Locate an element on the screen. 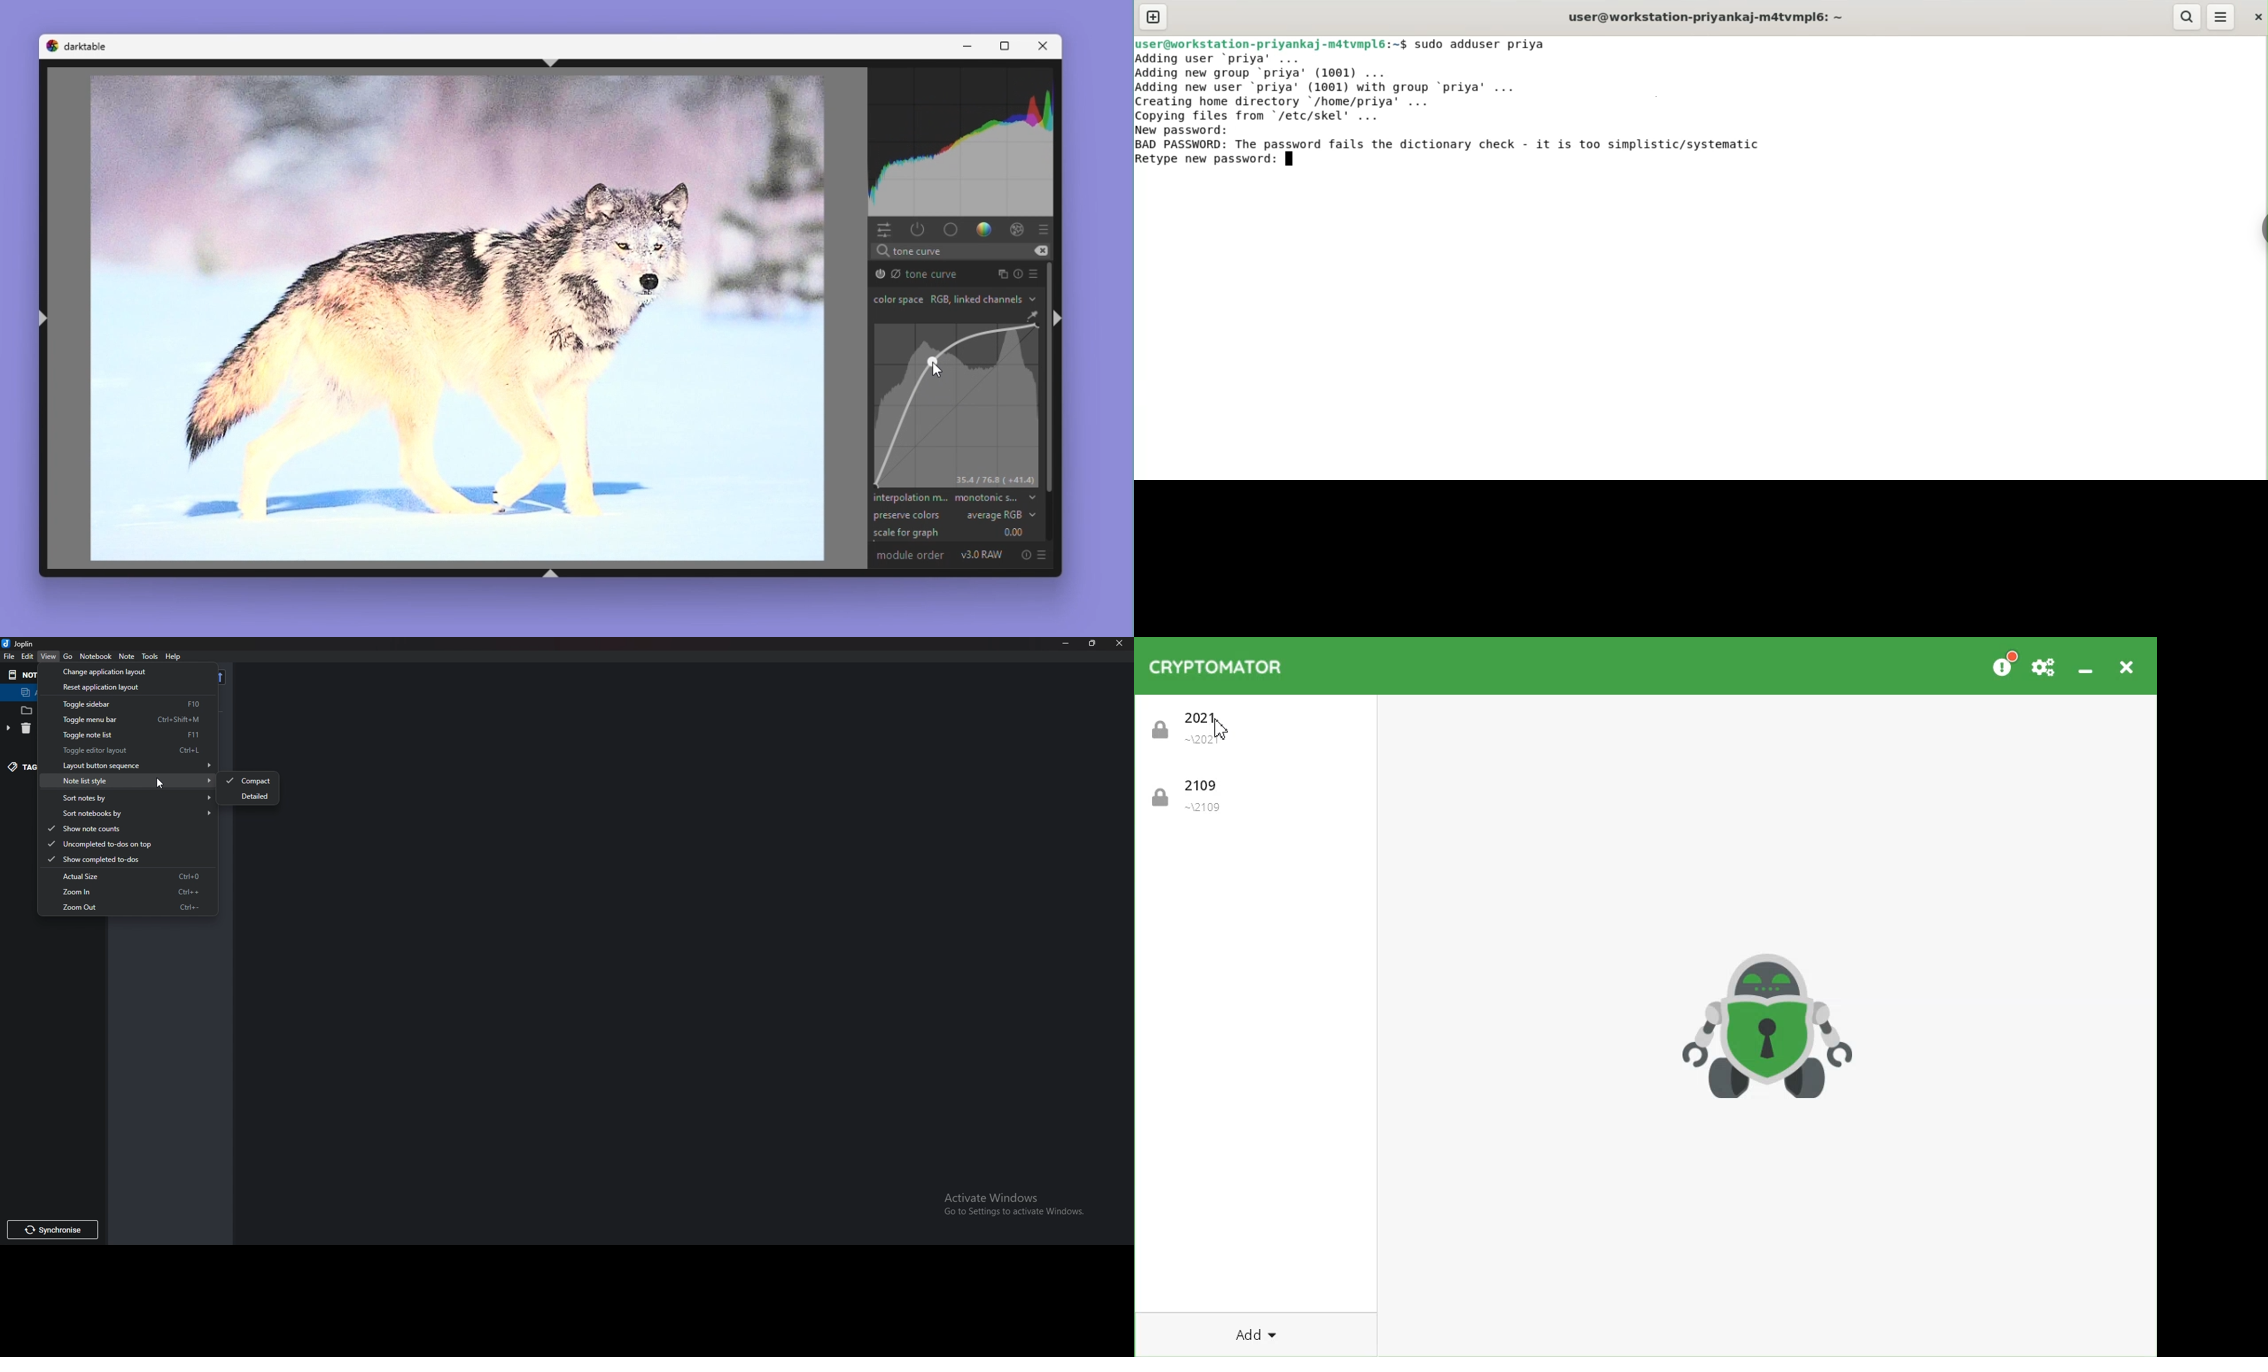 This screenshot has height=1372, width=2268. ‘Show note counts is located at coordinates (113, 828).